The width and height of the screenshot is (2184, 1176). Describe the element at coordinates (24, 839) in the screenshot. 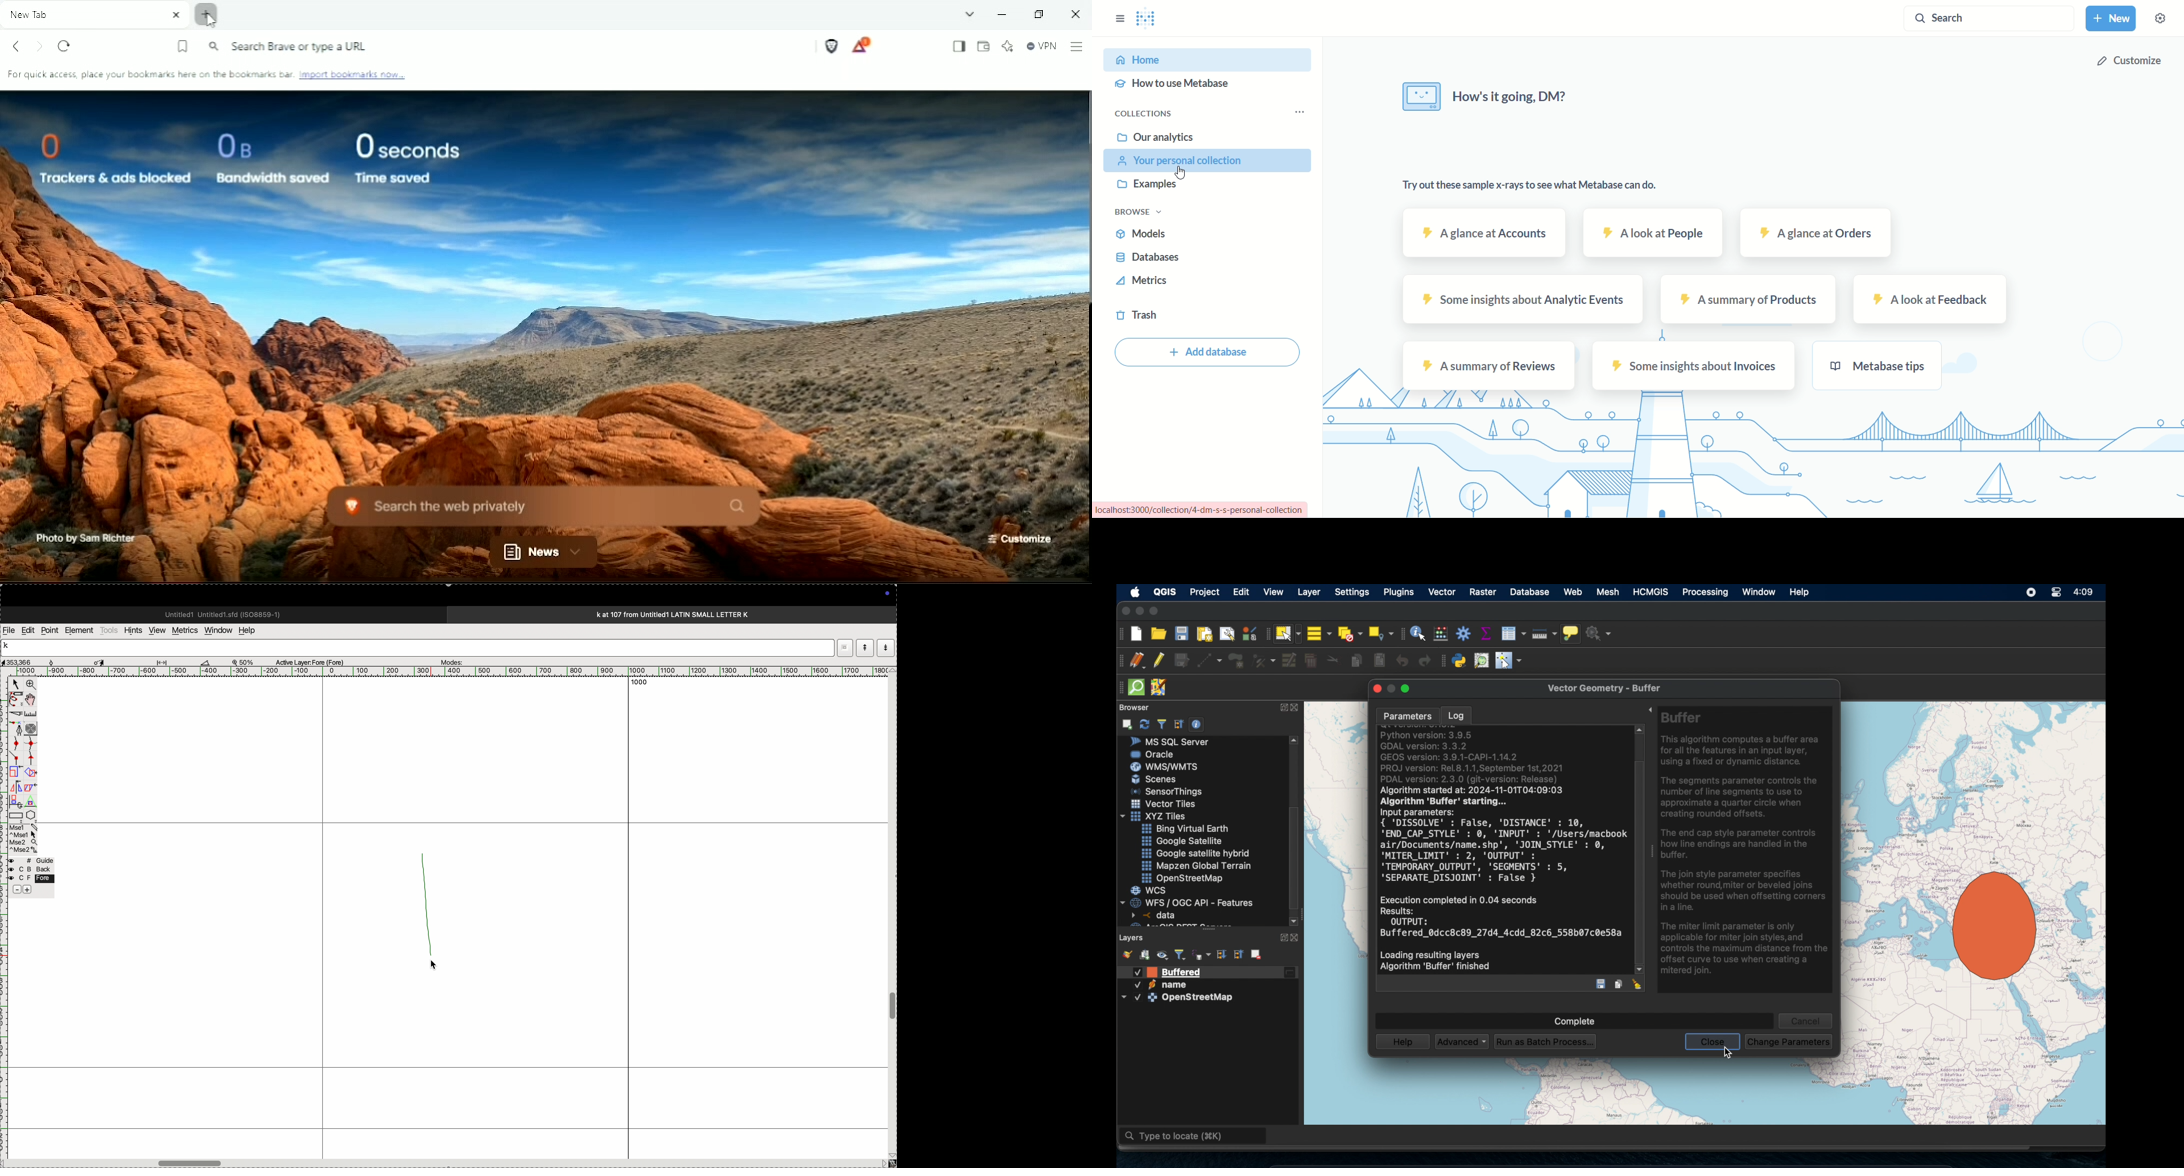

I see `mse` at that location.